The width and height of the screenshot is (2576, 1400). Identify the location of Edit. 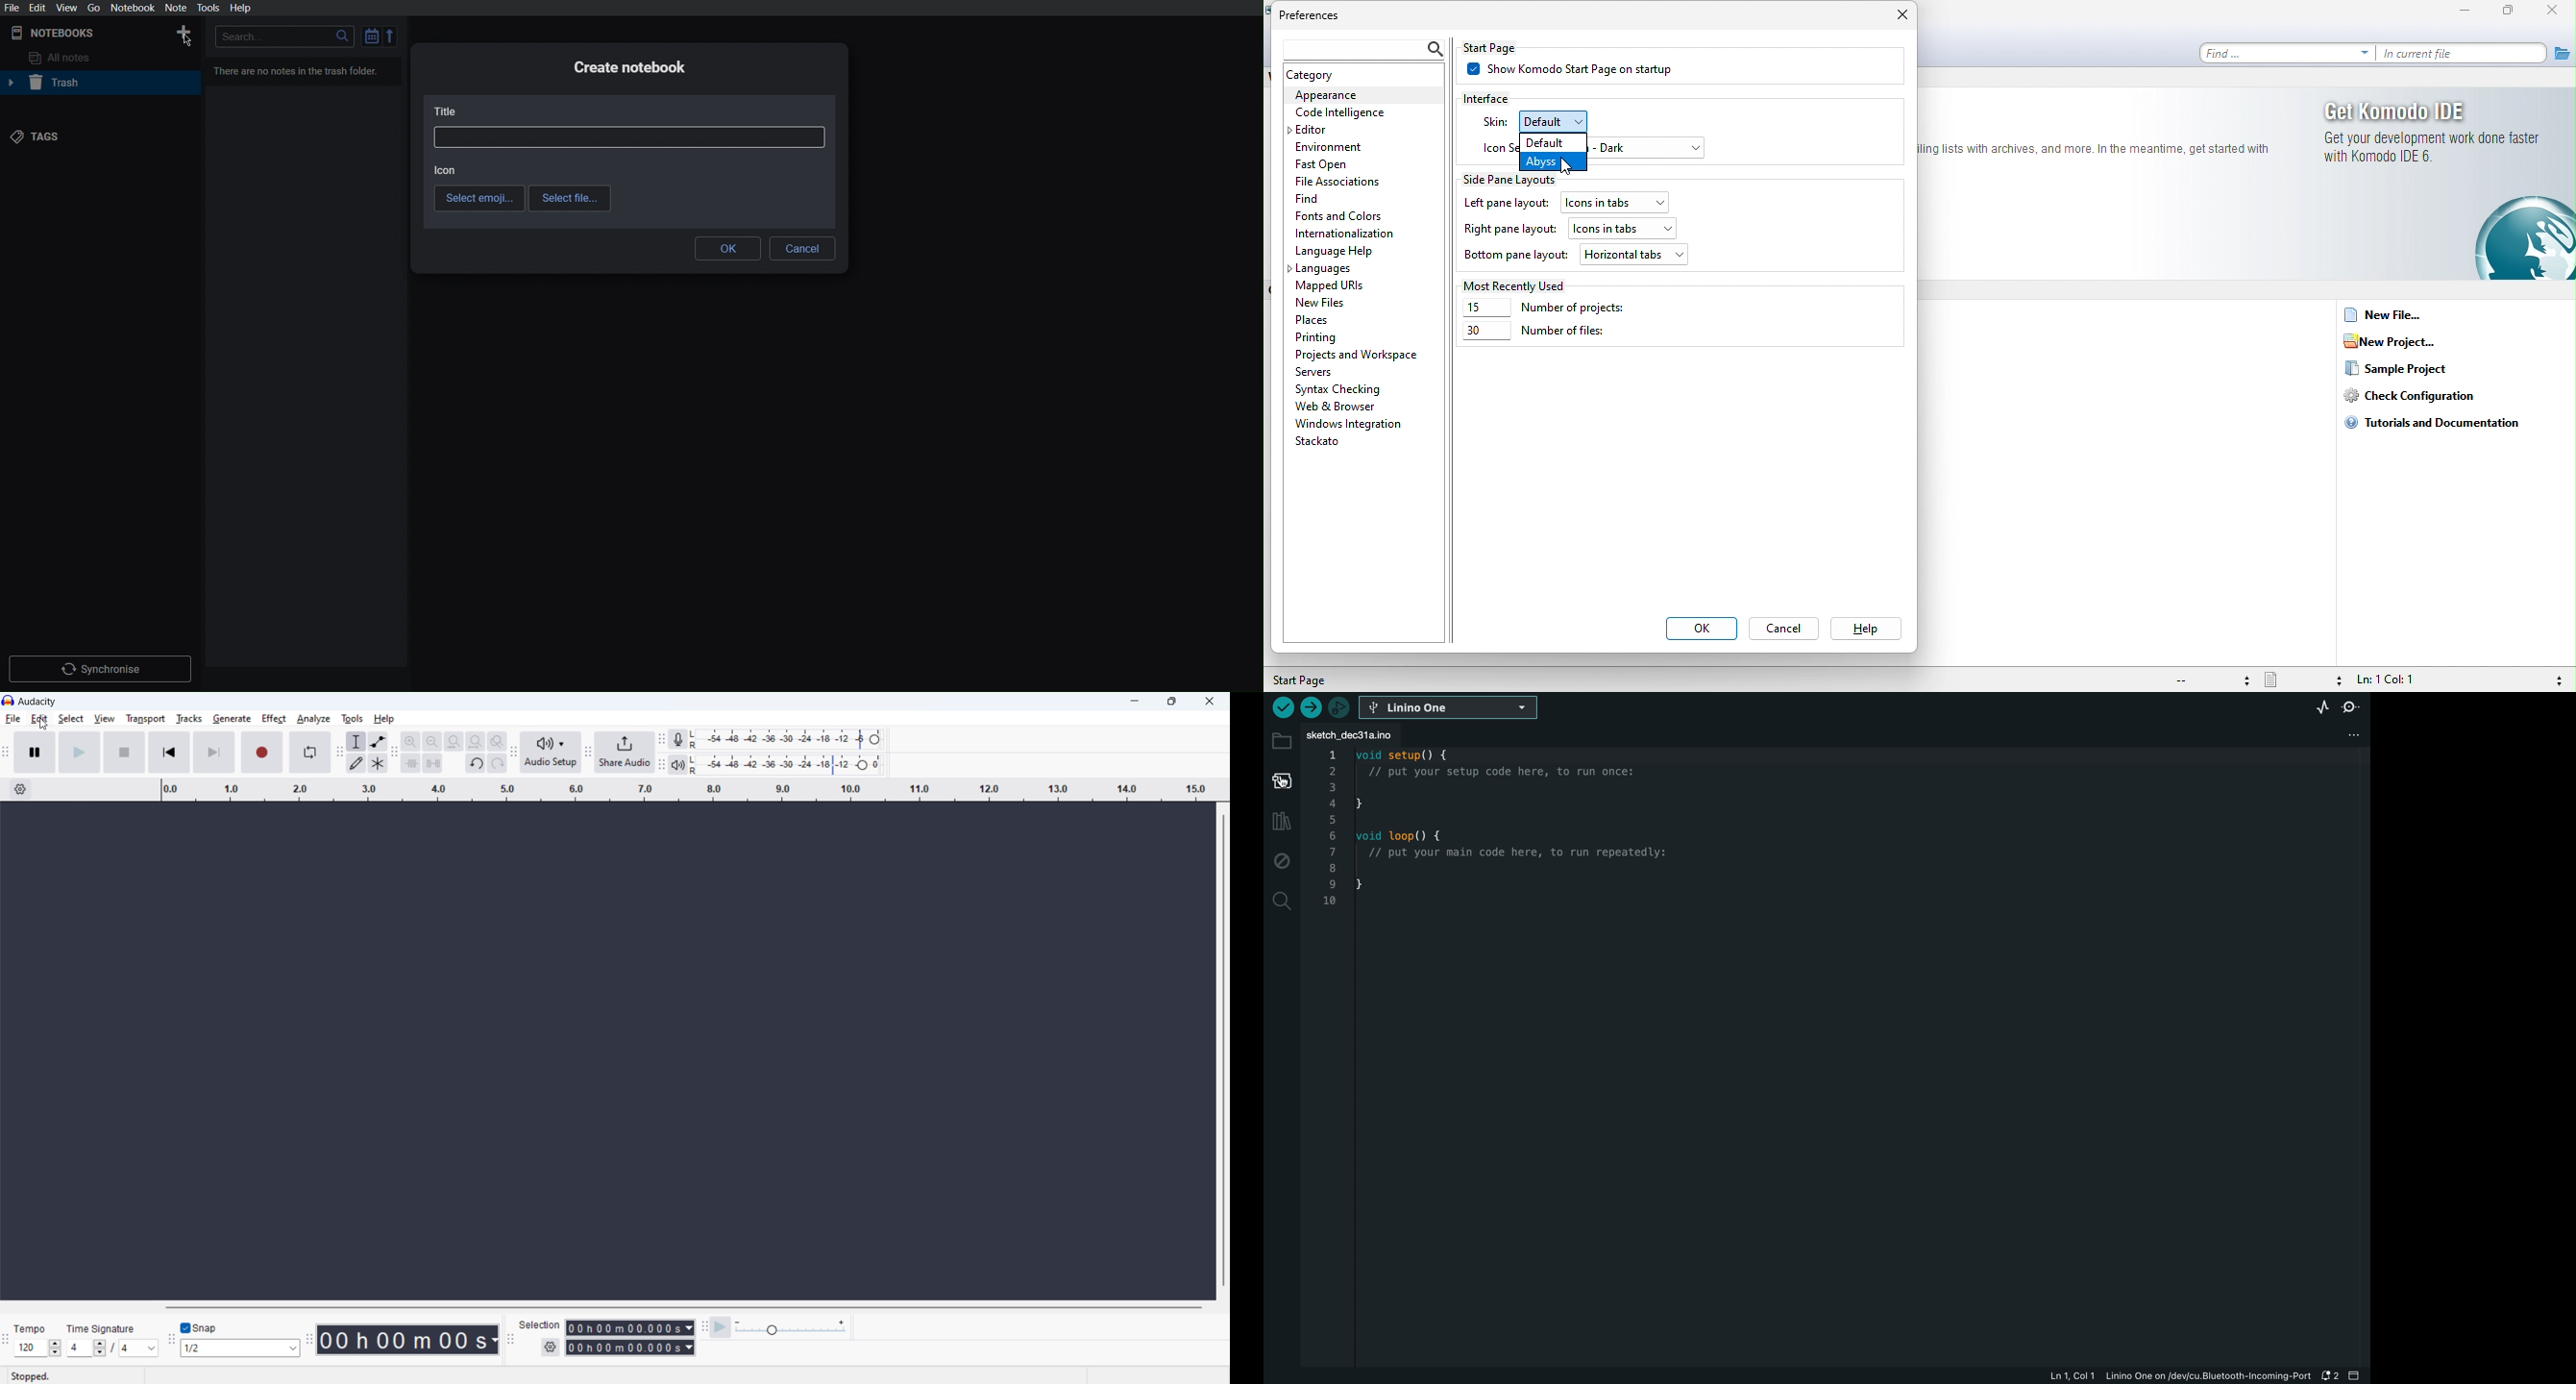
(39, 7).